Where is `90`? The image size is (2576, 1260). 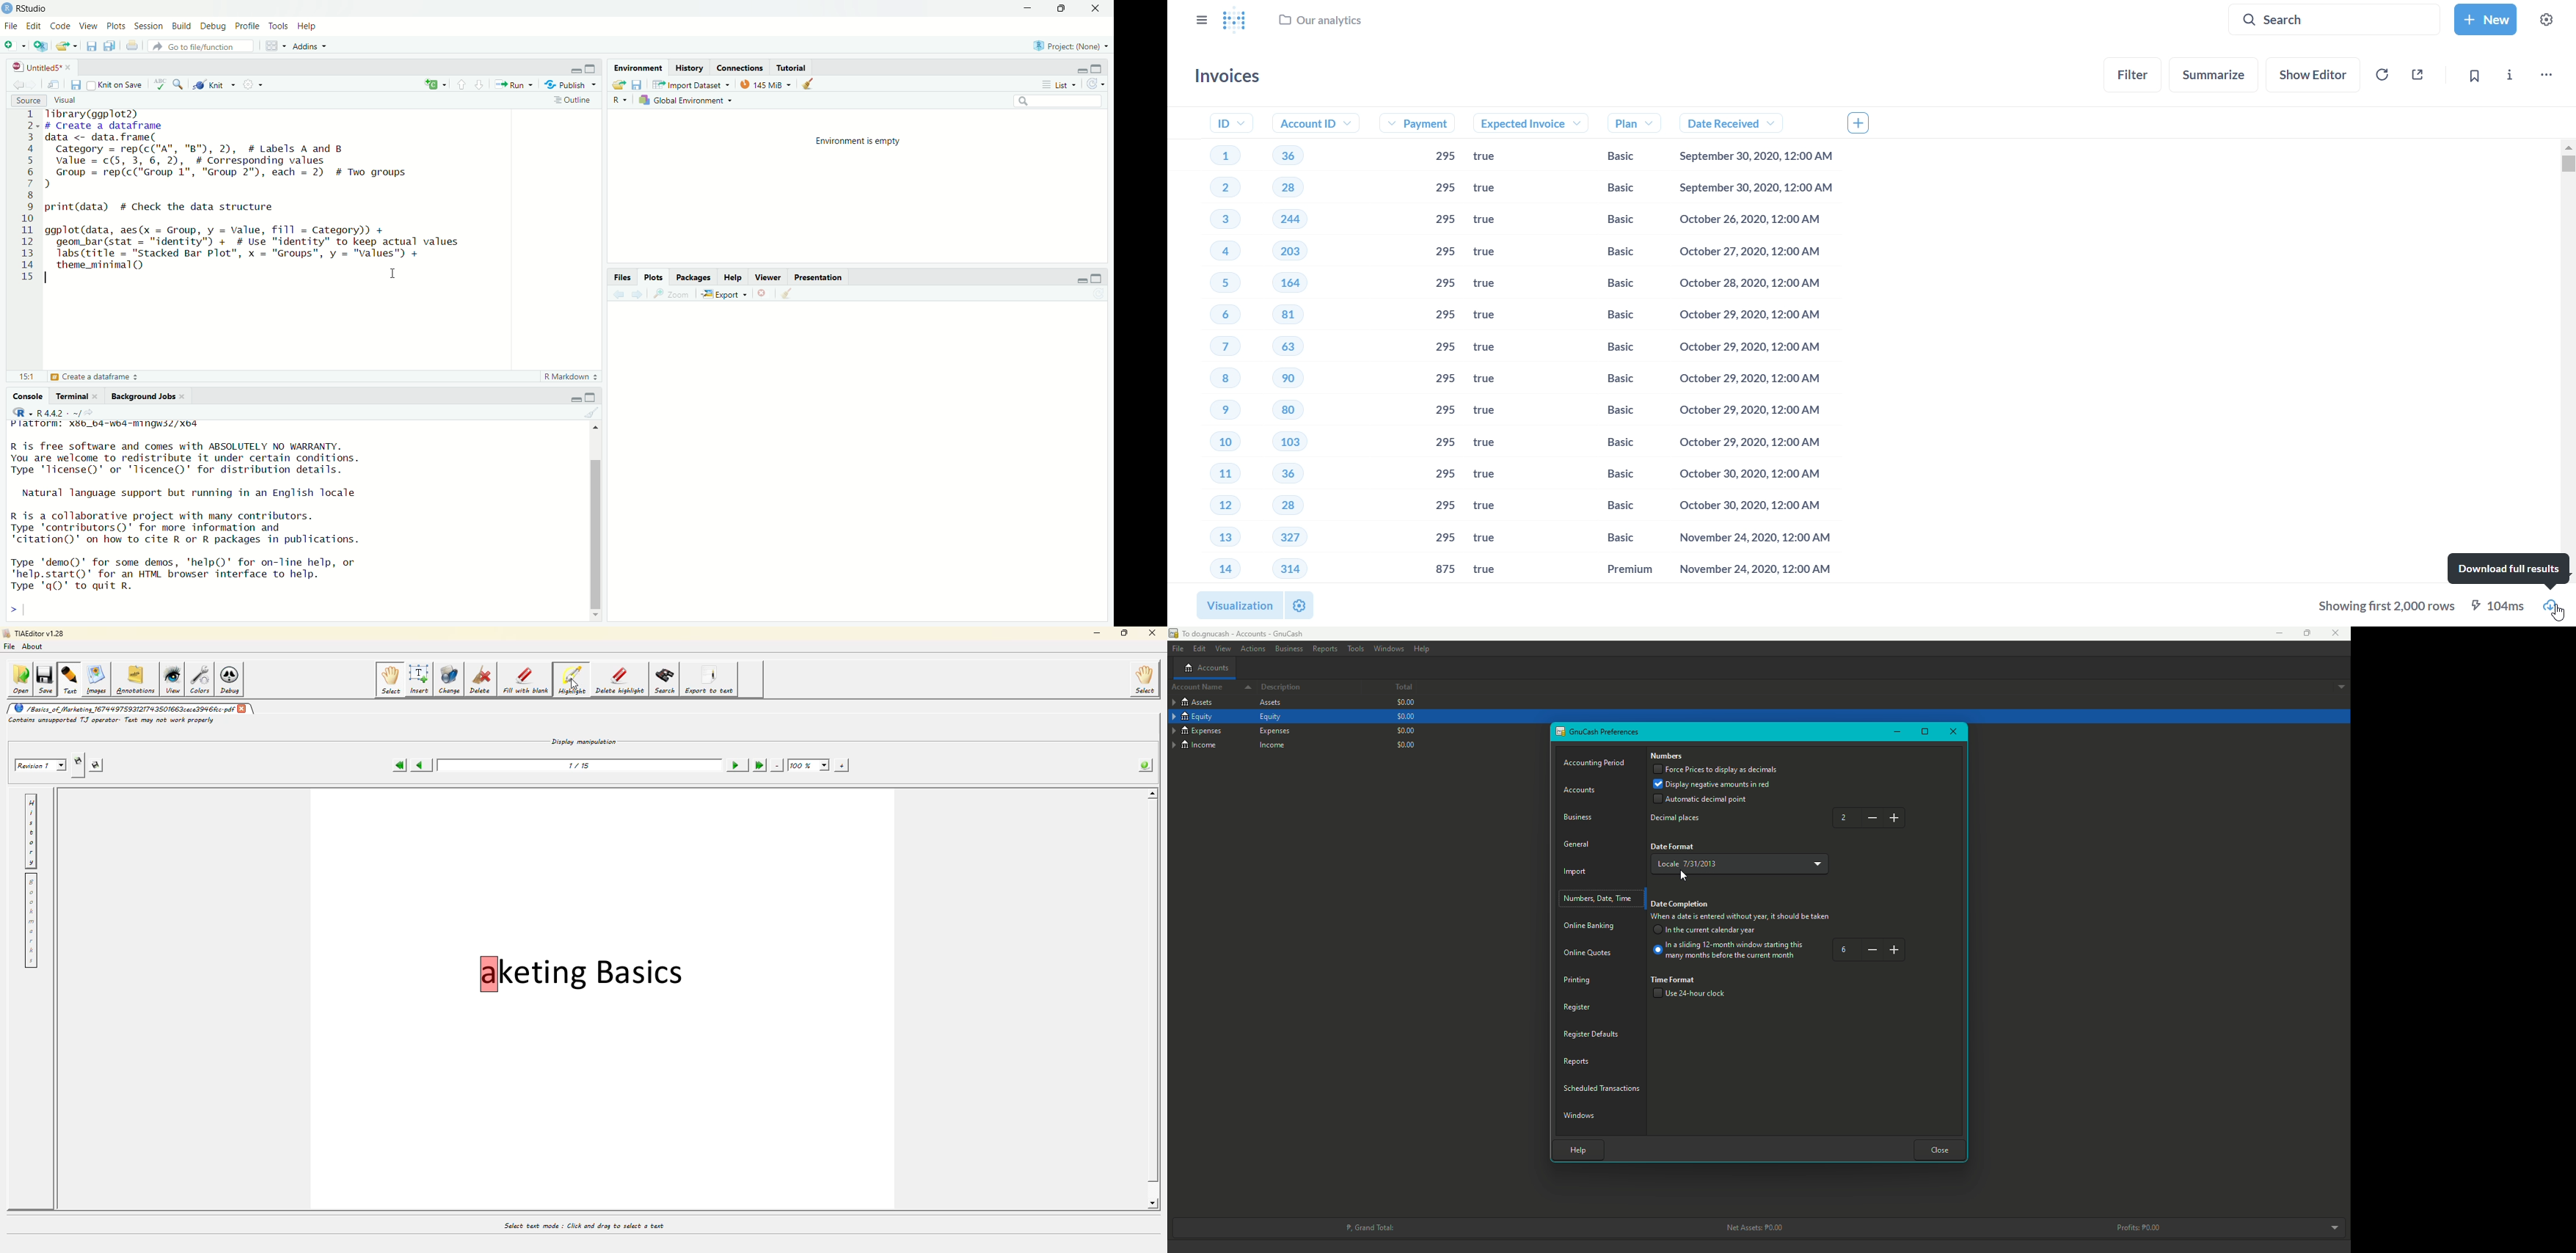 90 is located at coordinates (1288, 379).